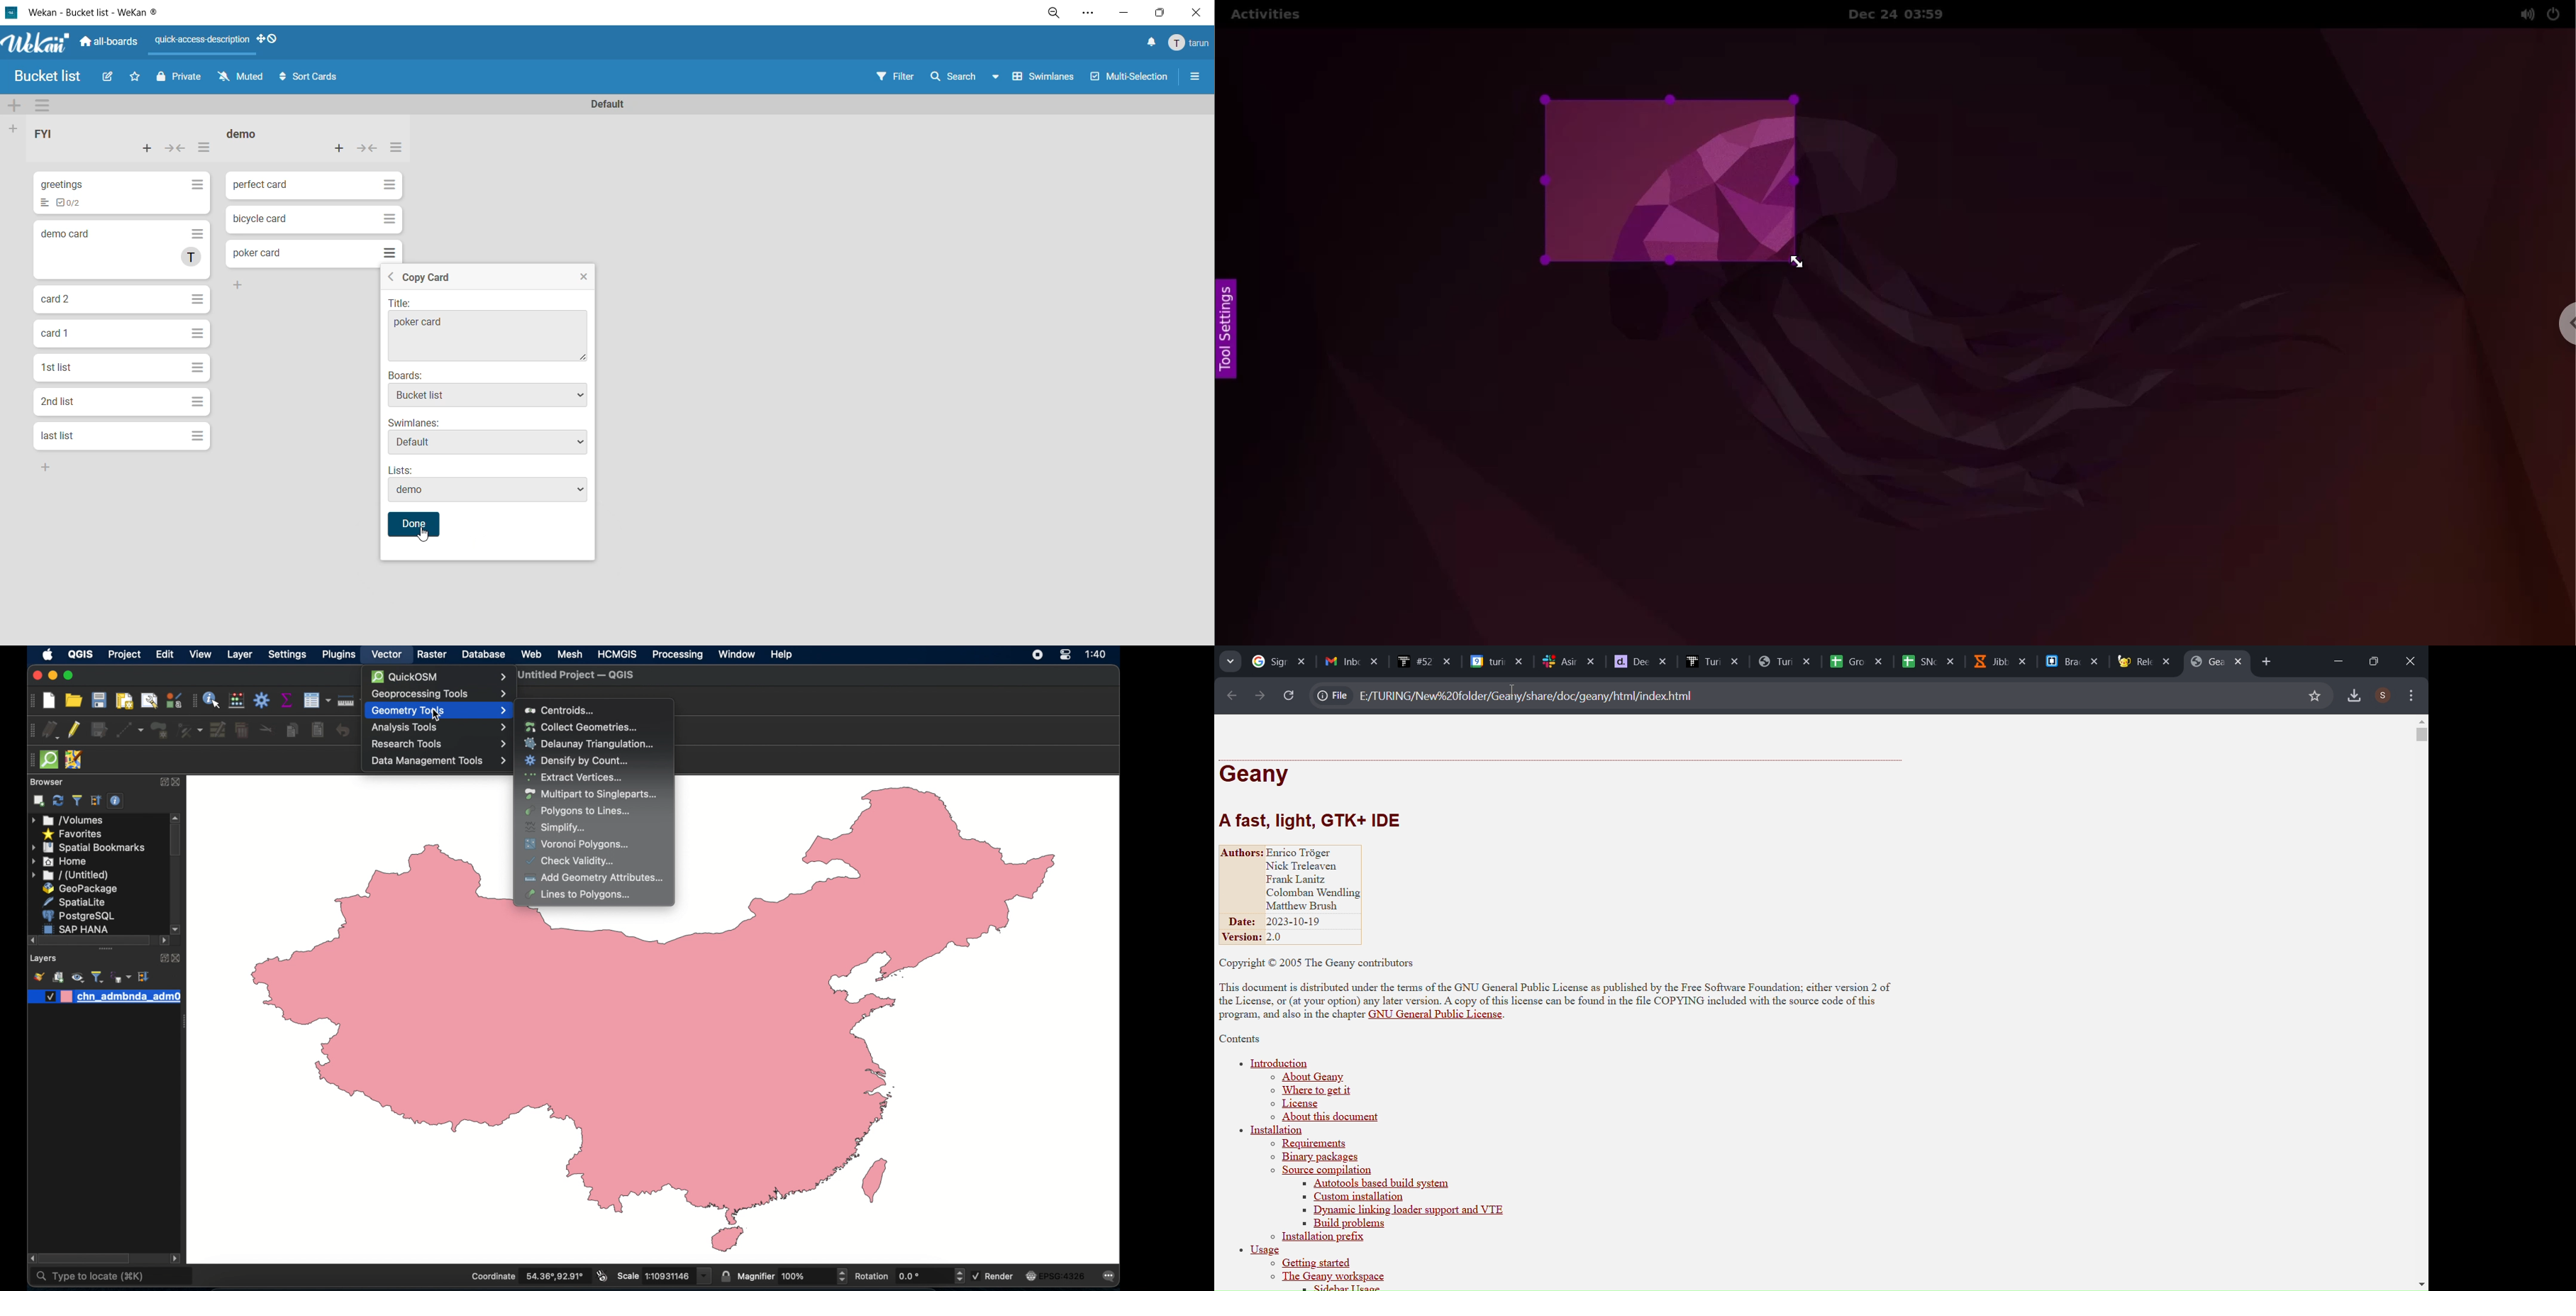 The width and height of the screenshot is (2576, 1316). Describe the element at coordinates (437, 728) in the screenshot. I see `analysis tools` at that location.